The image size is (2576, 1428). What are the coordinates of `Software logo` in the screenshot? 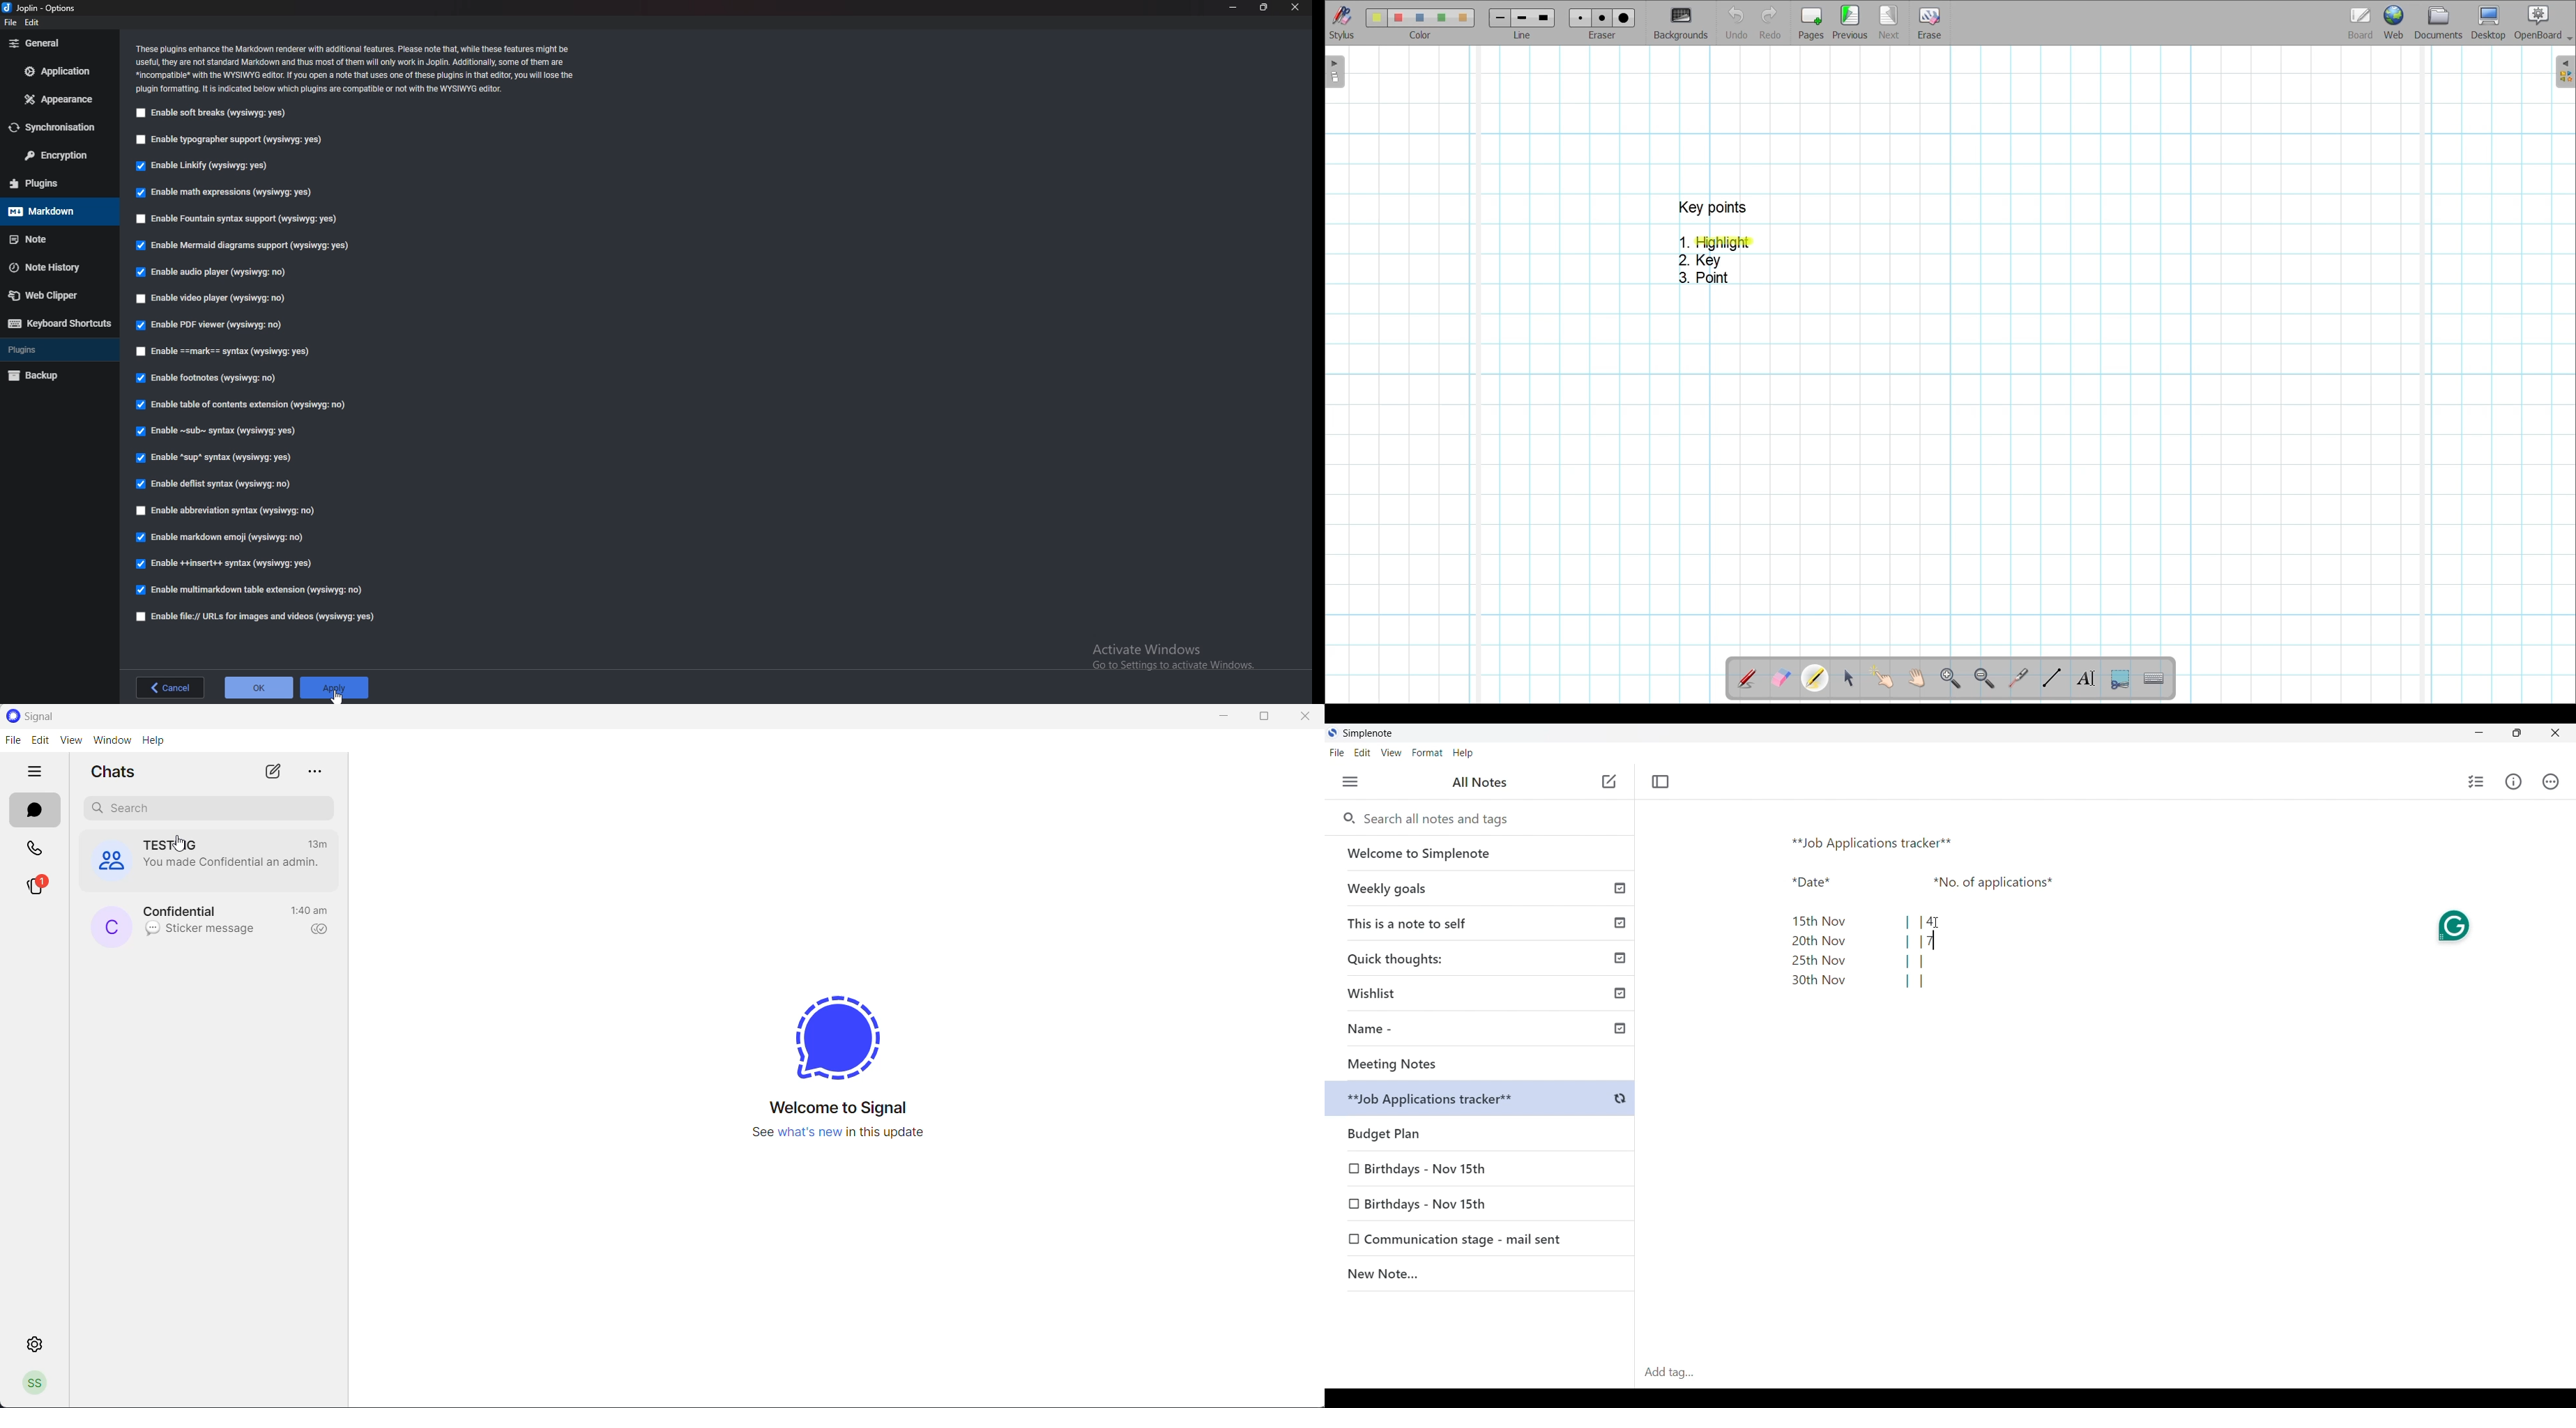 It's located at (1332, 733).